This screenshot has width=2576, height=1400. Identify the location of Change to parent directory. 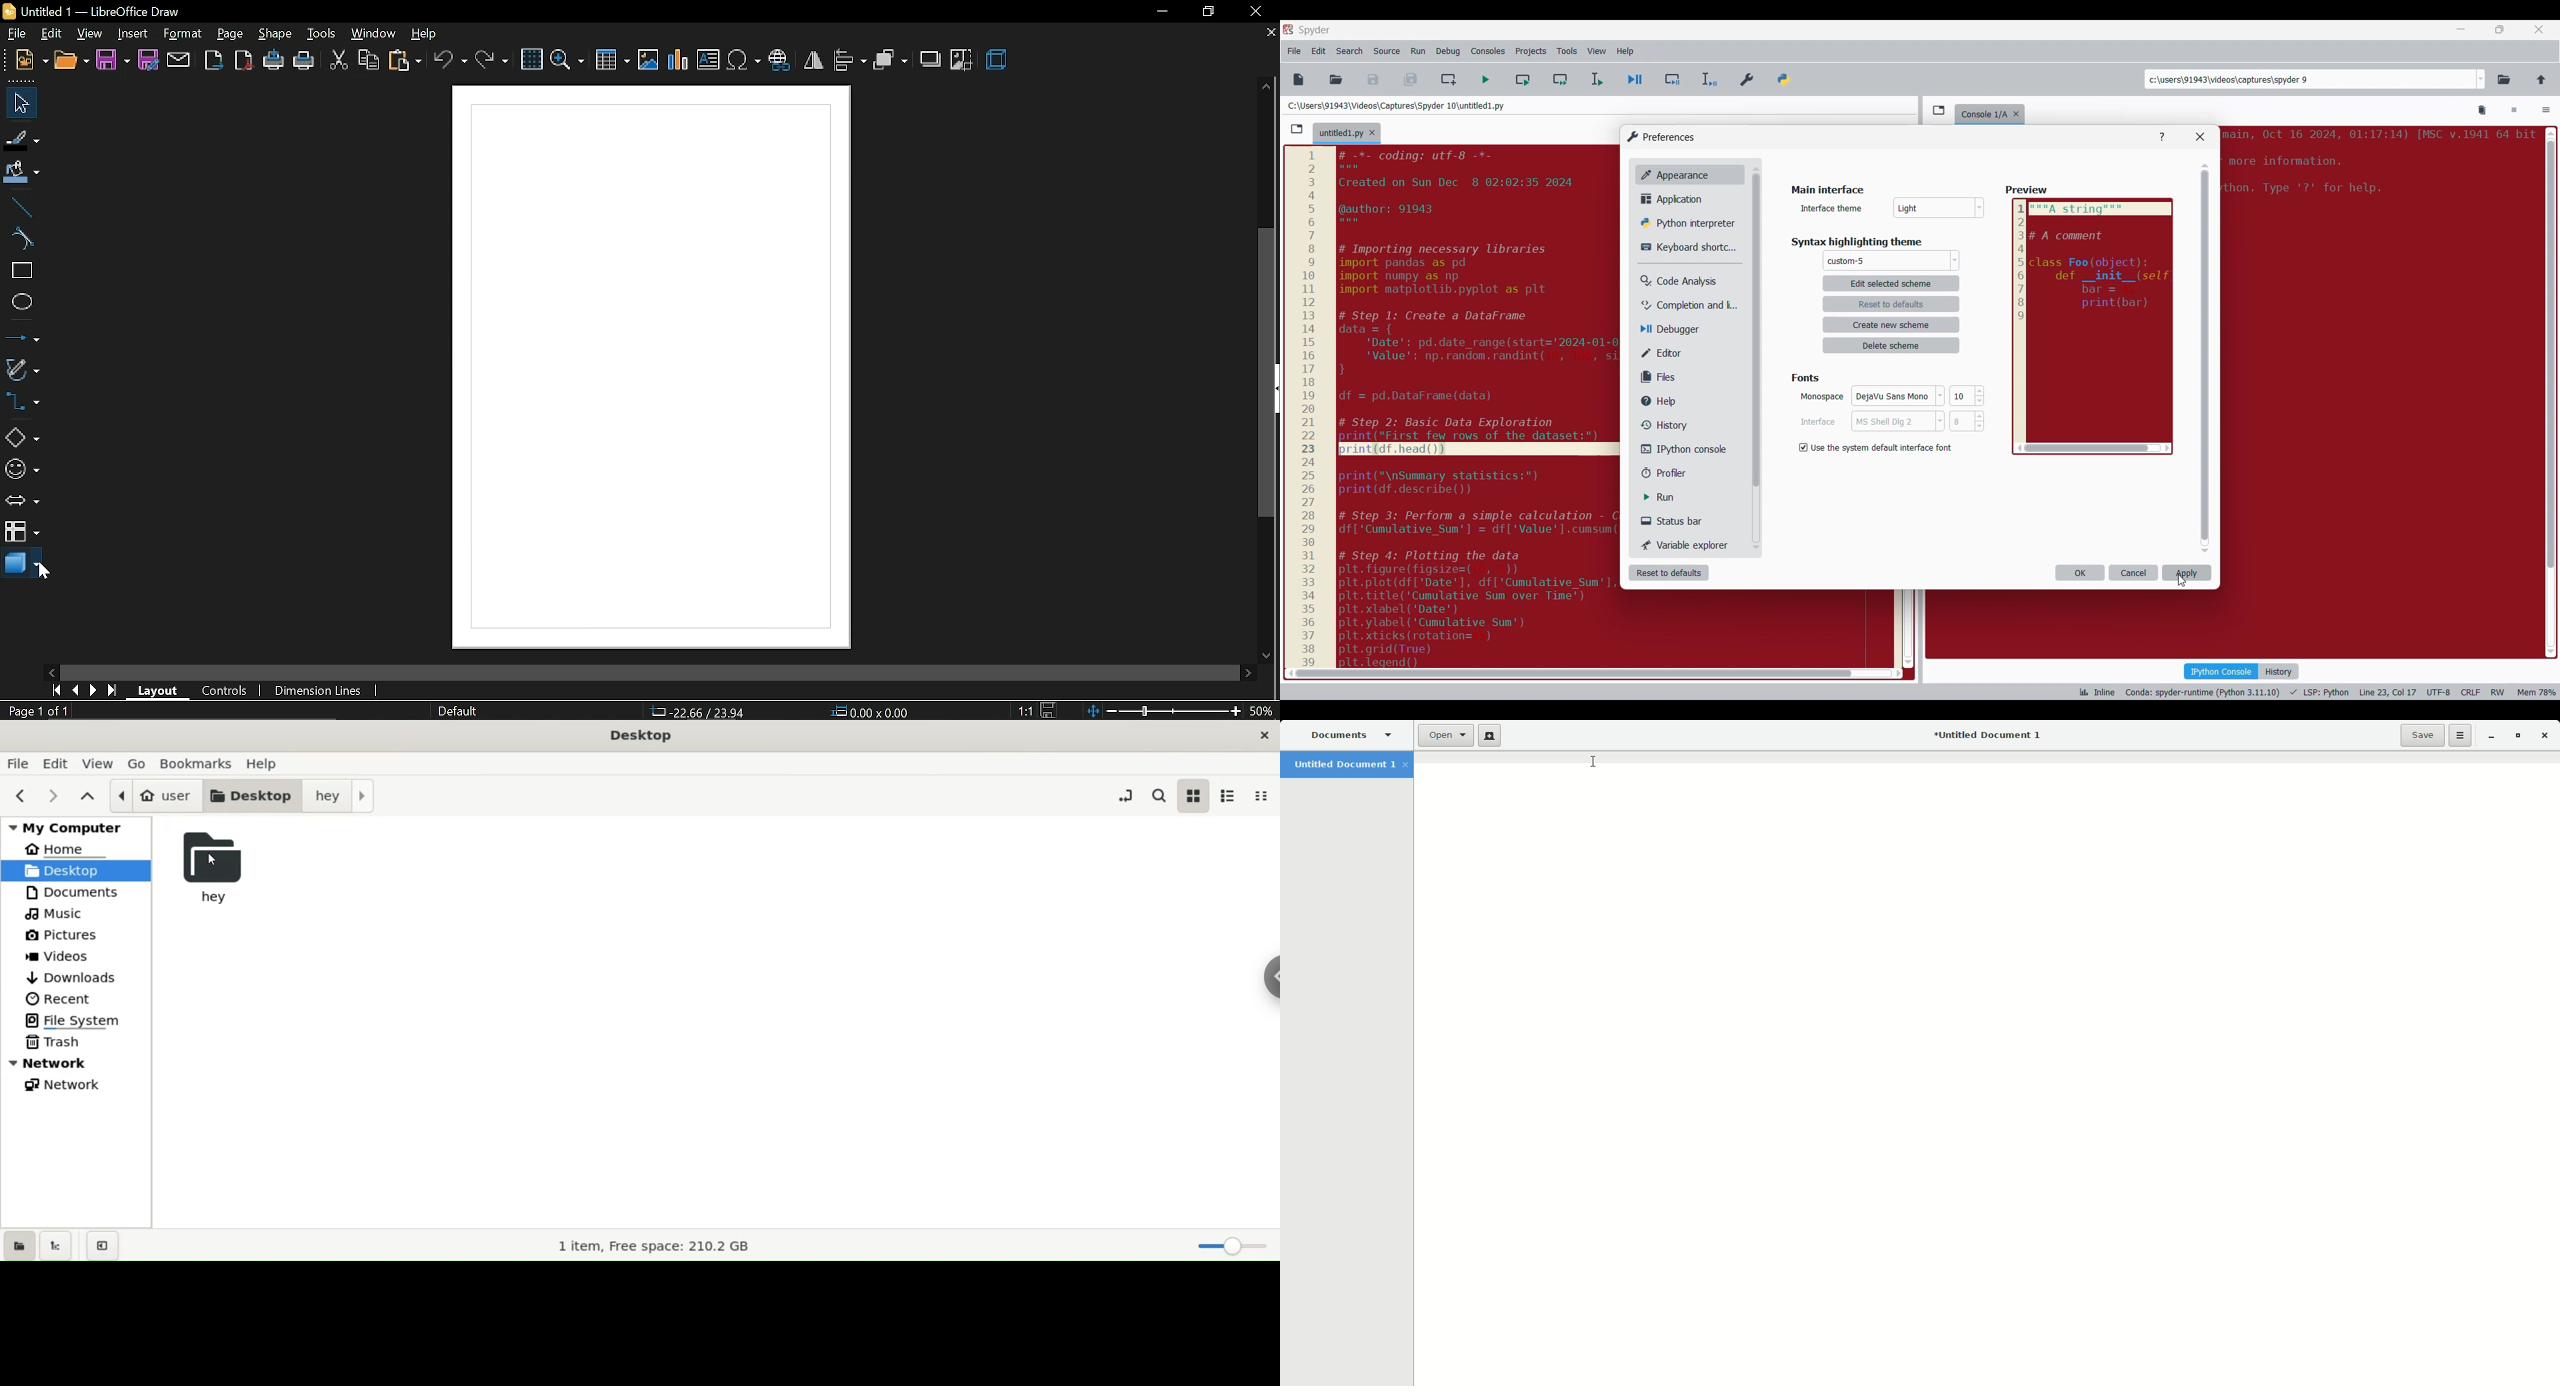
(2541, 79).